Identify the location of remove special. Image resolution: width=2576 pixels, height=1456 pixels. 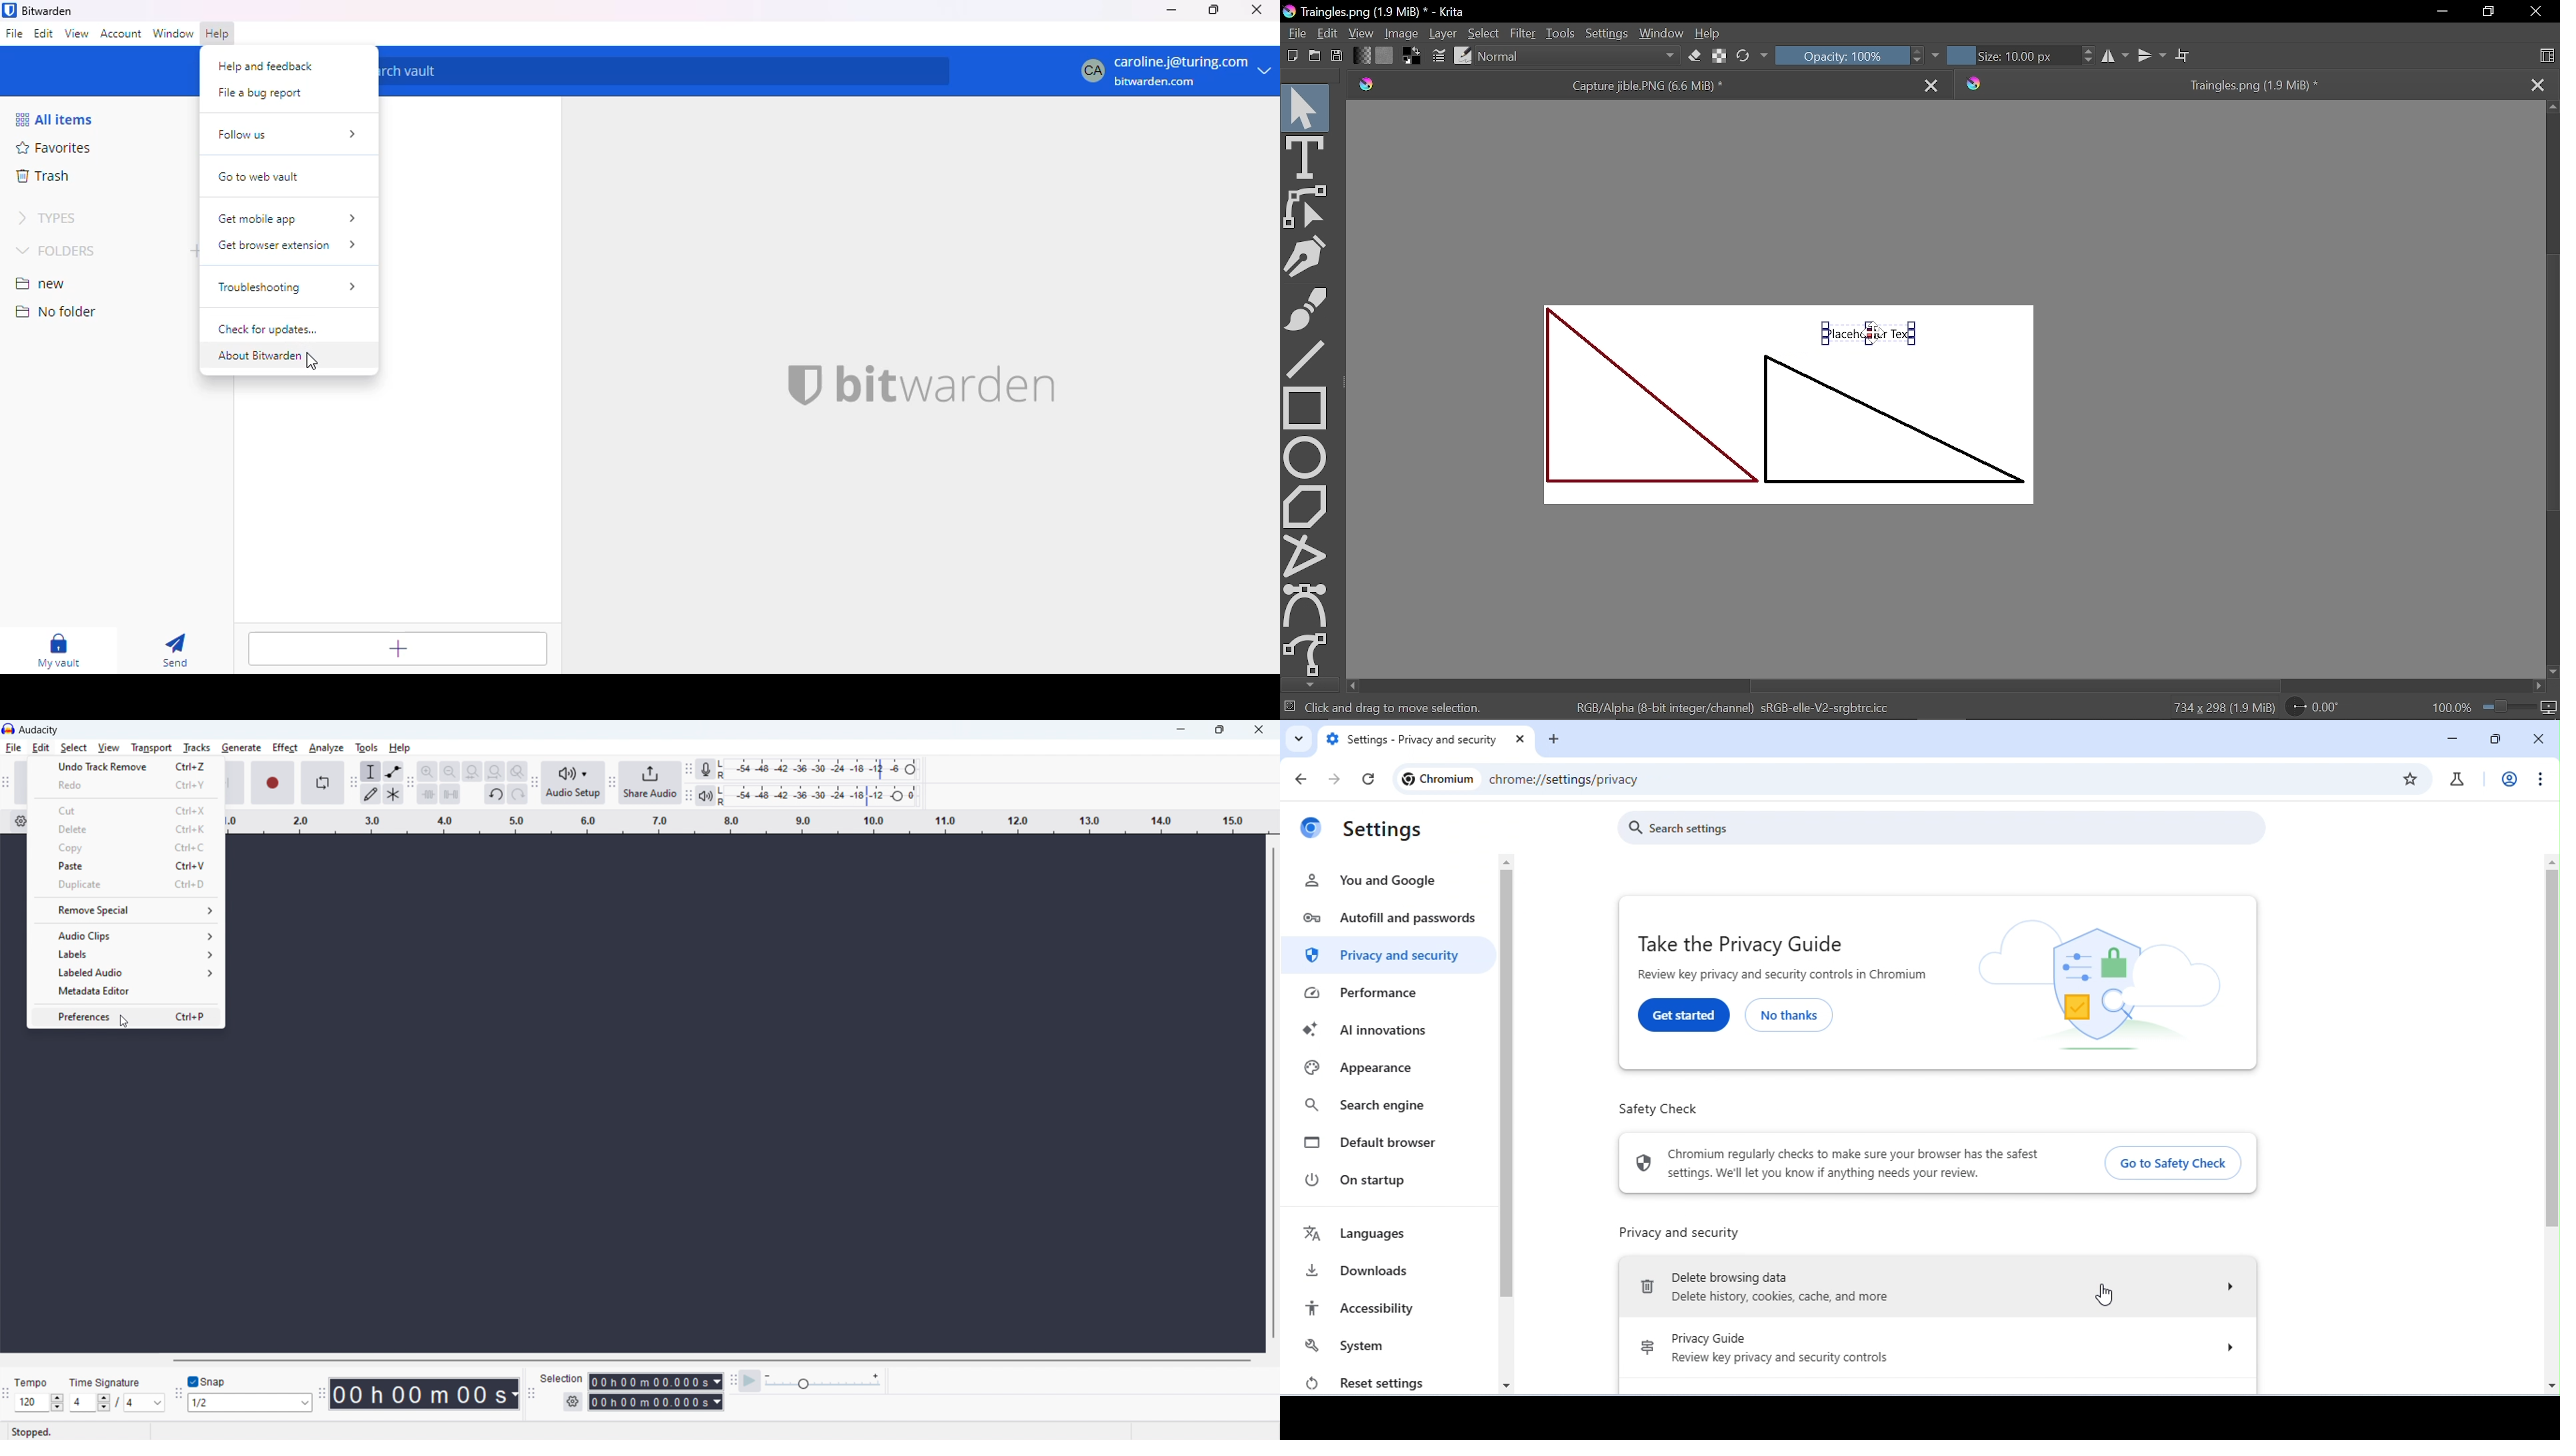
(127, 910).